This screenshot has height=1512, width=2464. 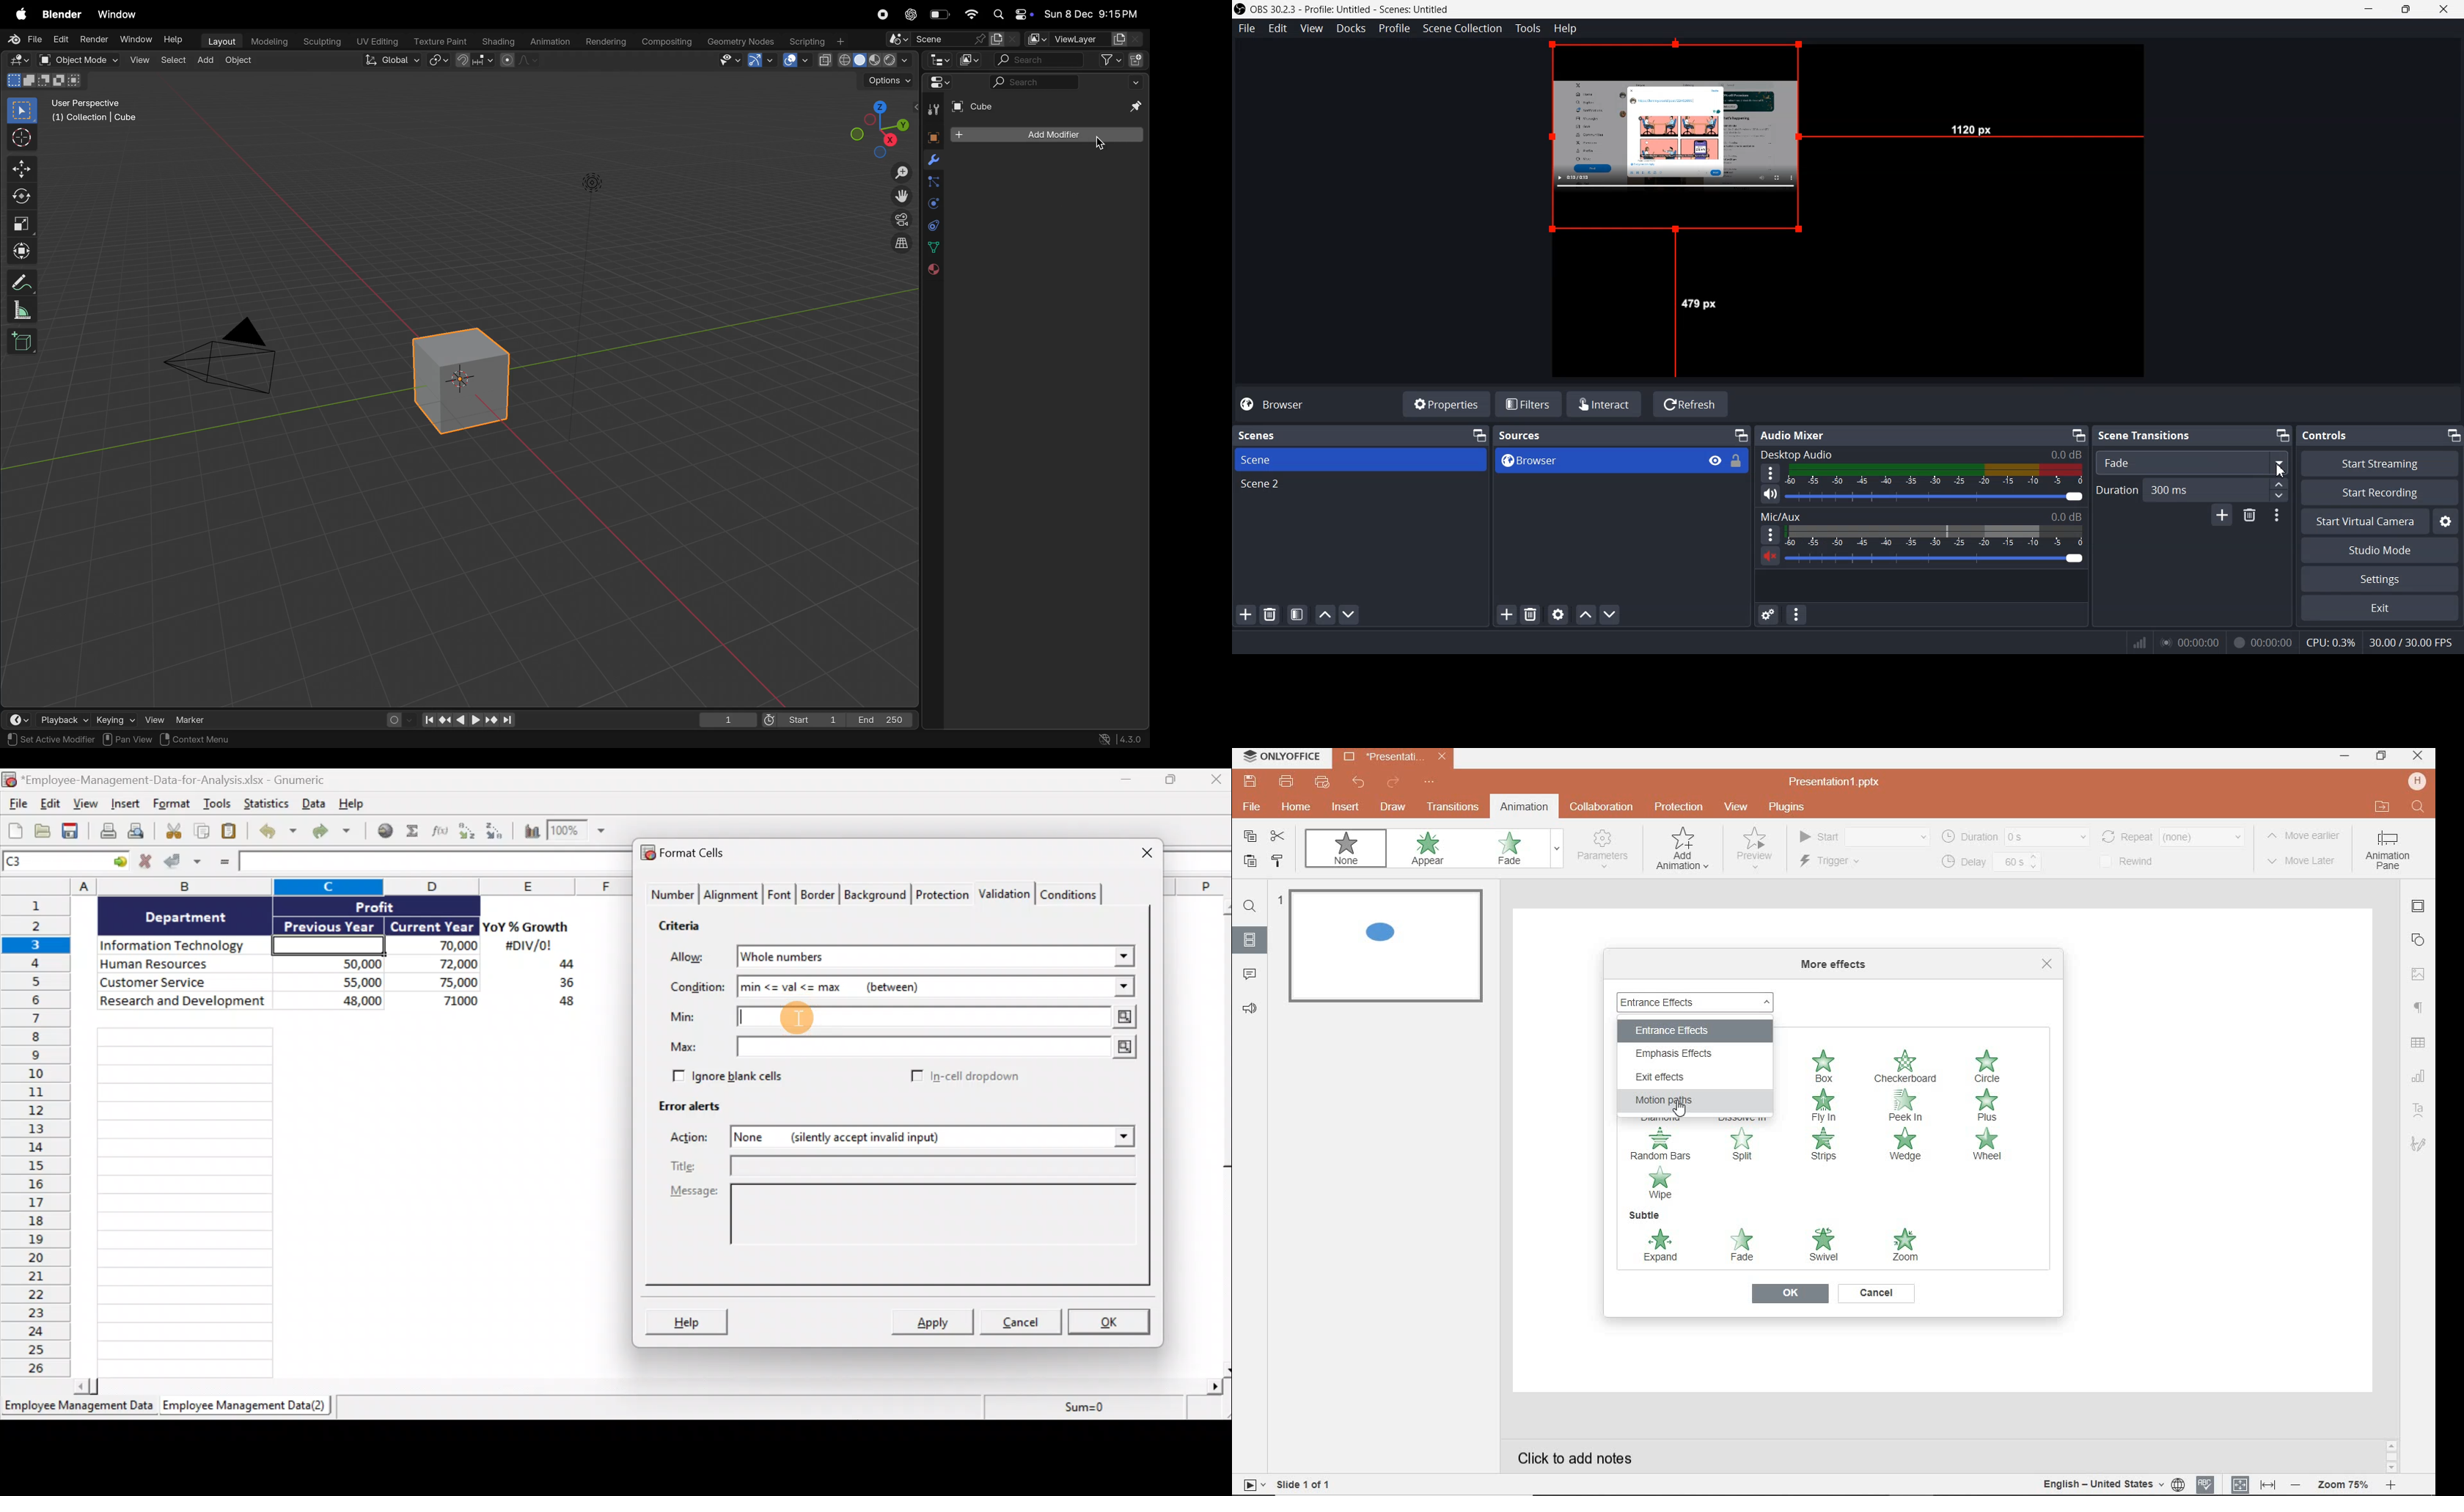 What do you see at coordinates (689, 1320) in the screenshot?
I see `Help` at bounding box center [689, 1320].